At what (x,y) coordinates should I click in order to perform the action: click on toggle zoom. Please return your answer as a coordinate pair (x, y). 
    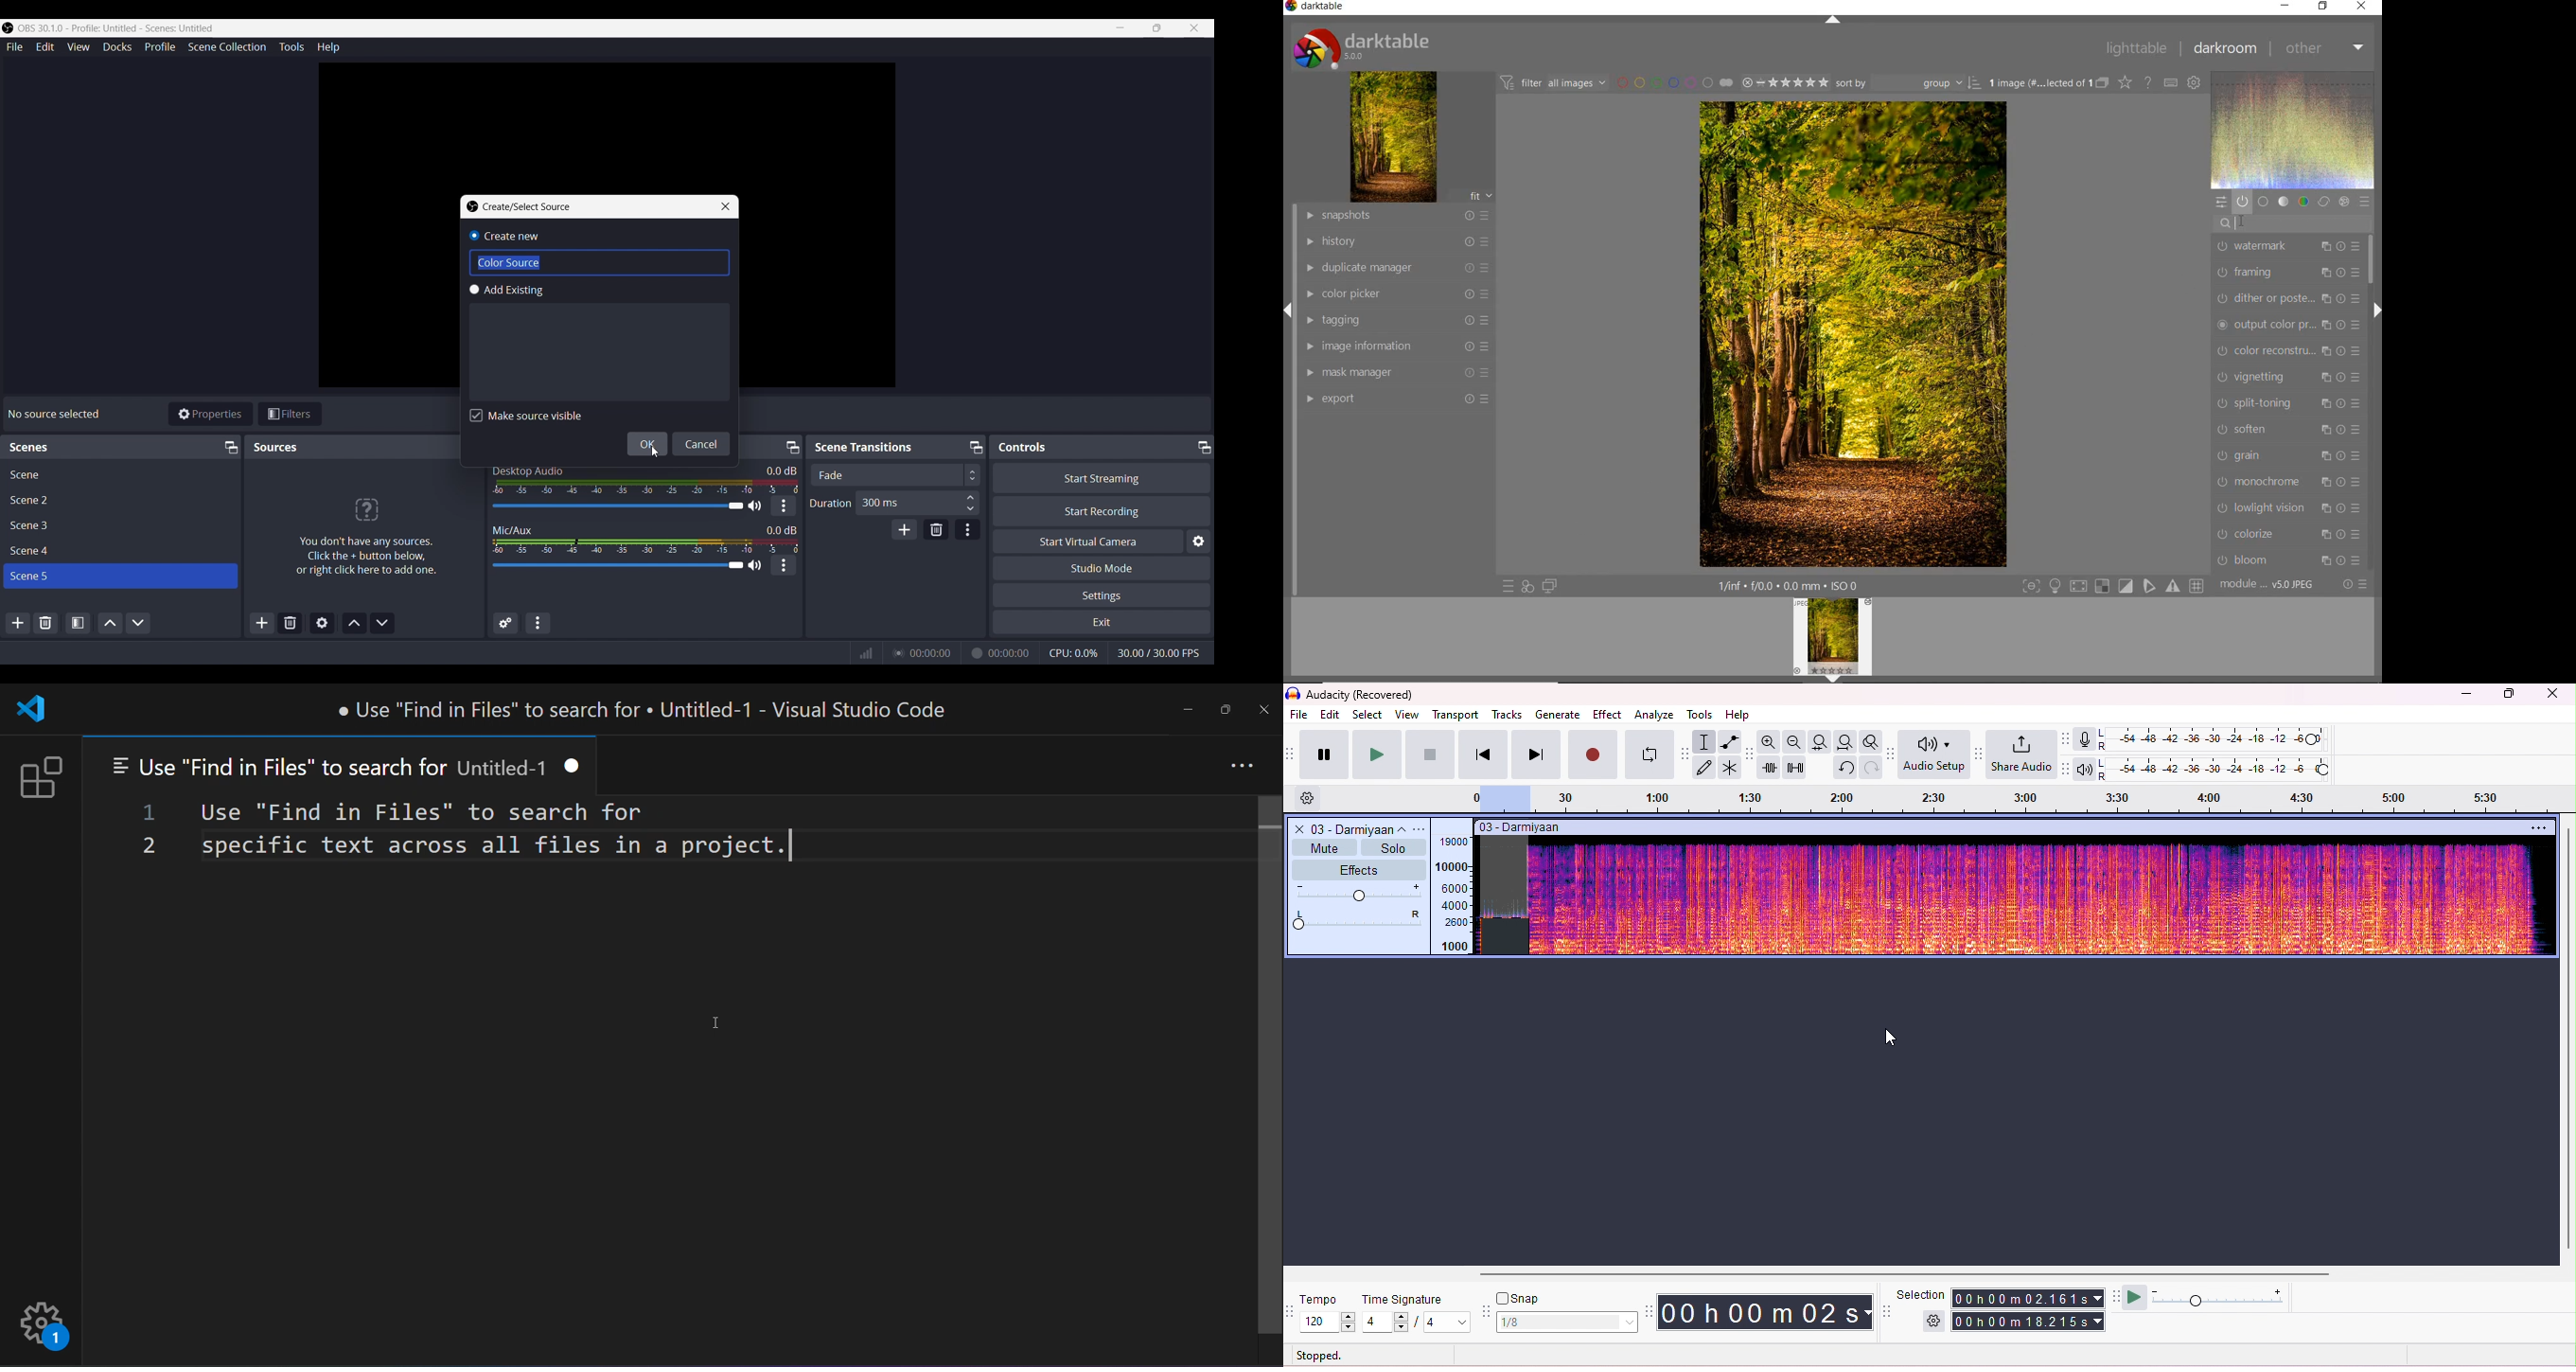
    Looking at the image, I should click on (1870, 741).